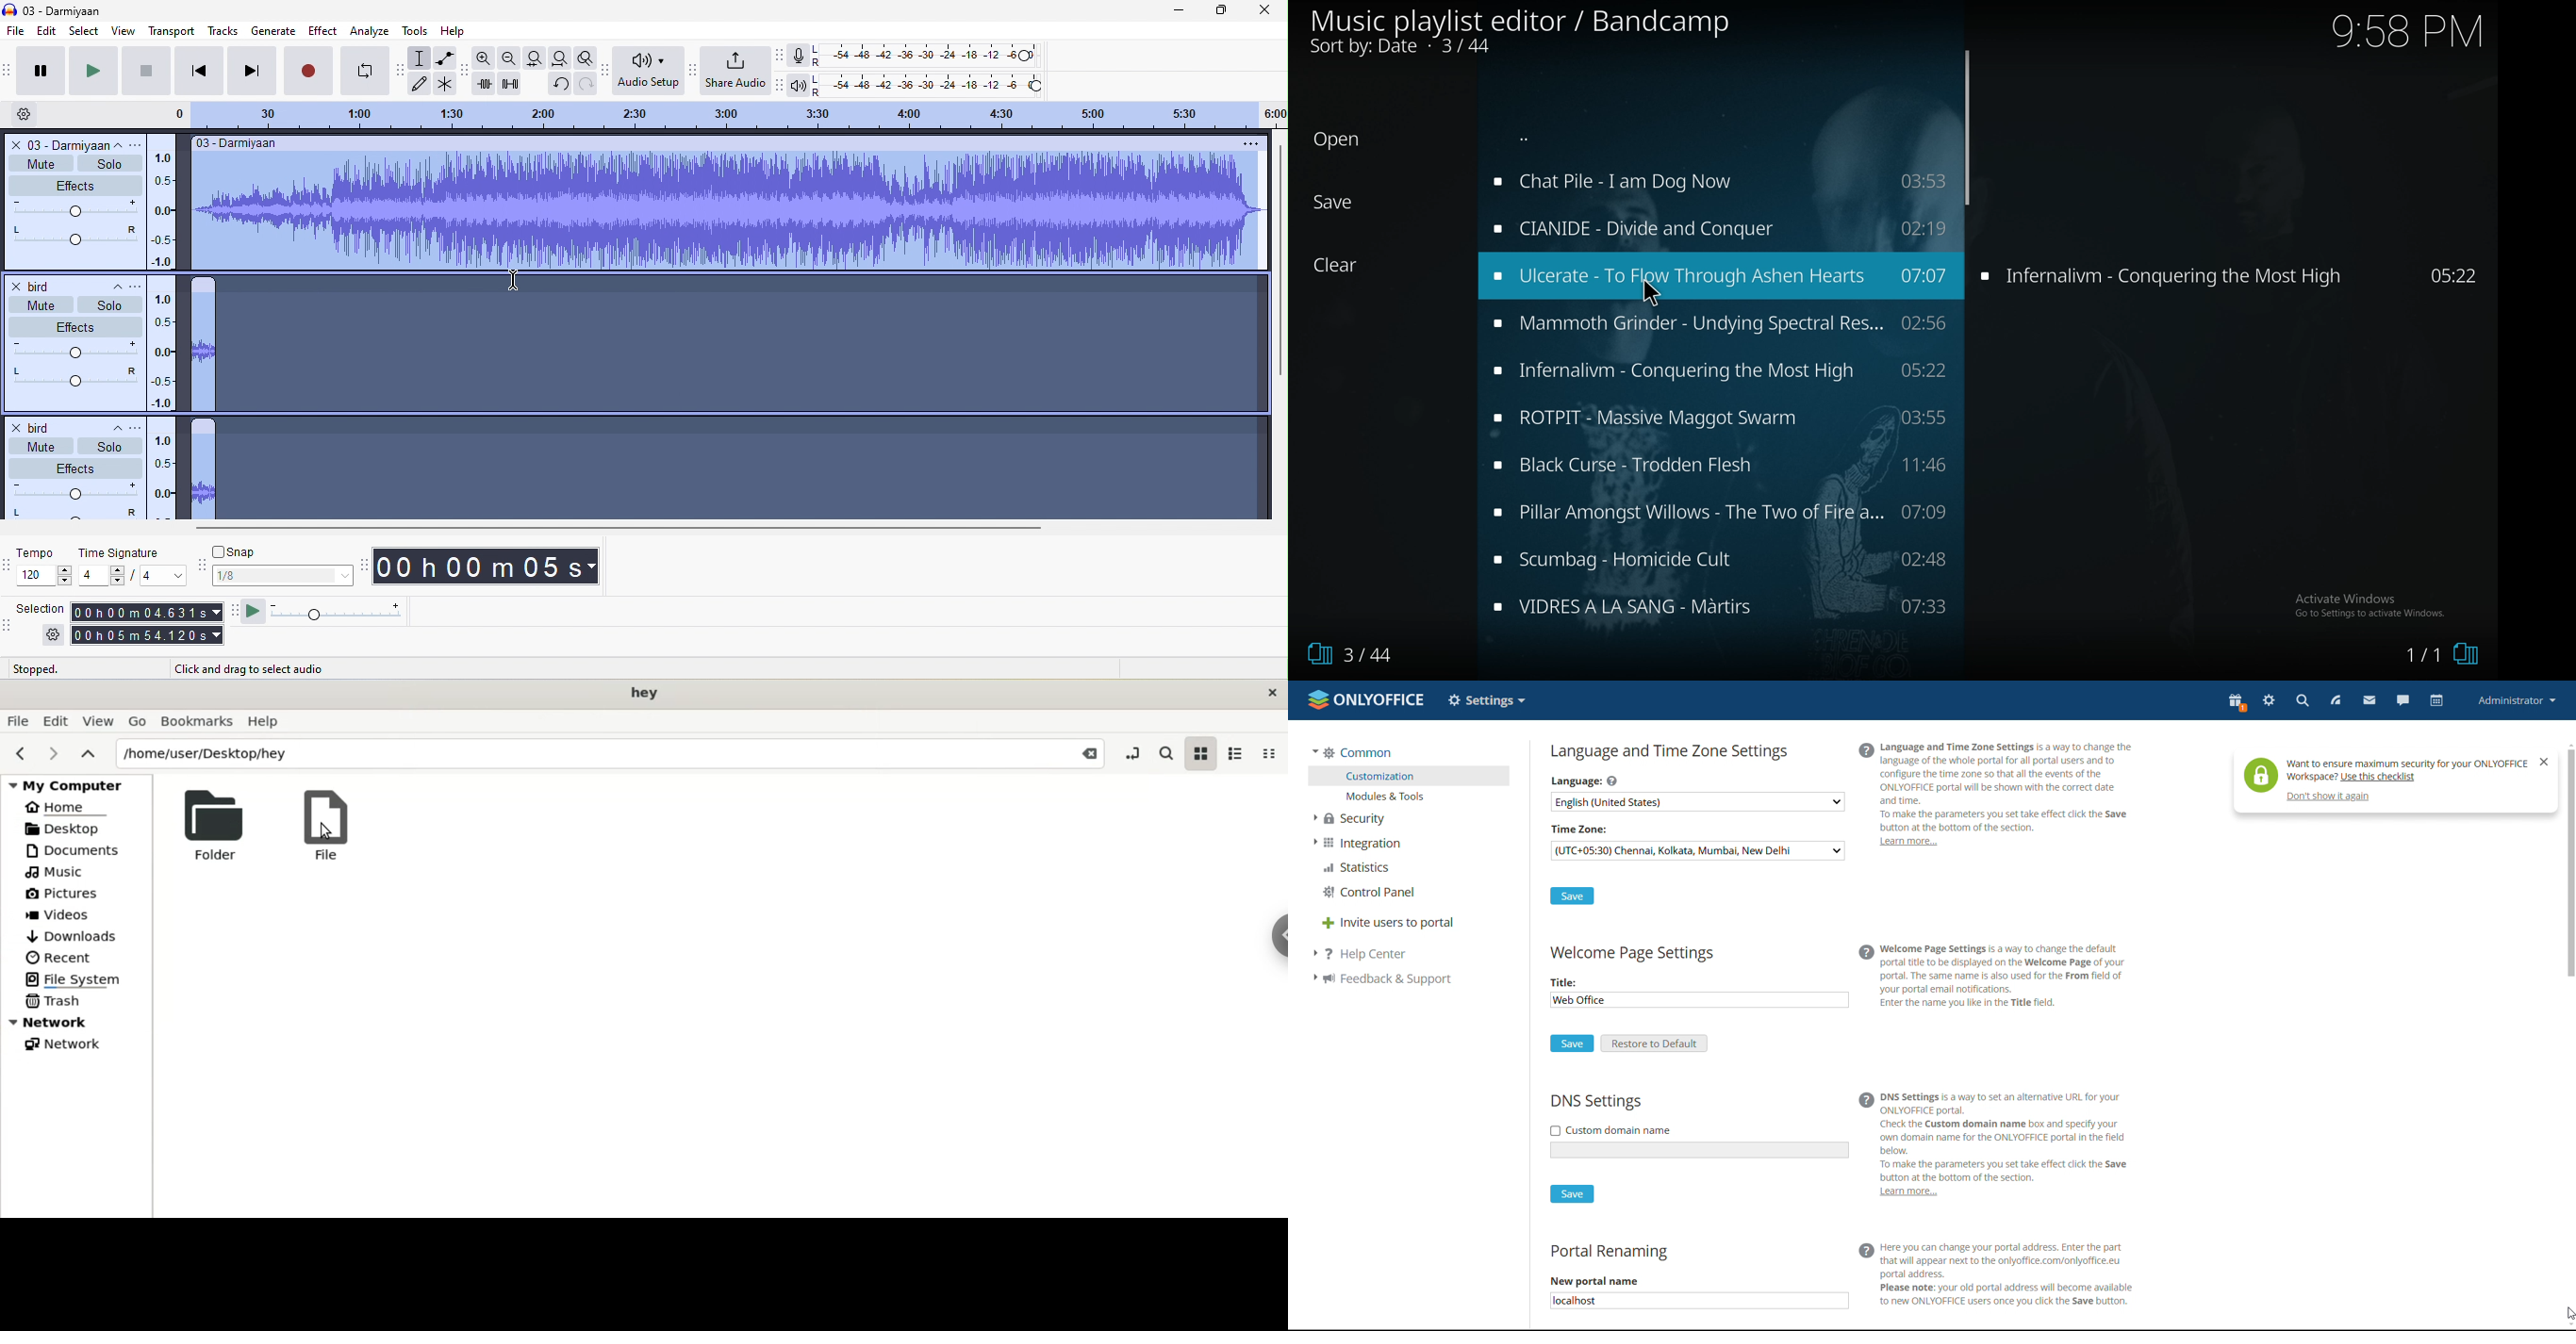 This screenshot has height=1344, width=2576. I want to click on record meter, so click(801, 58).